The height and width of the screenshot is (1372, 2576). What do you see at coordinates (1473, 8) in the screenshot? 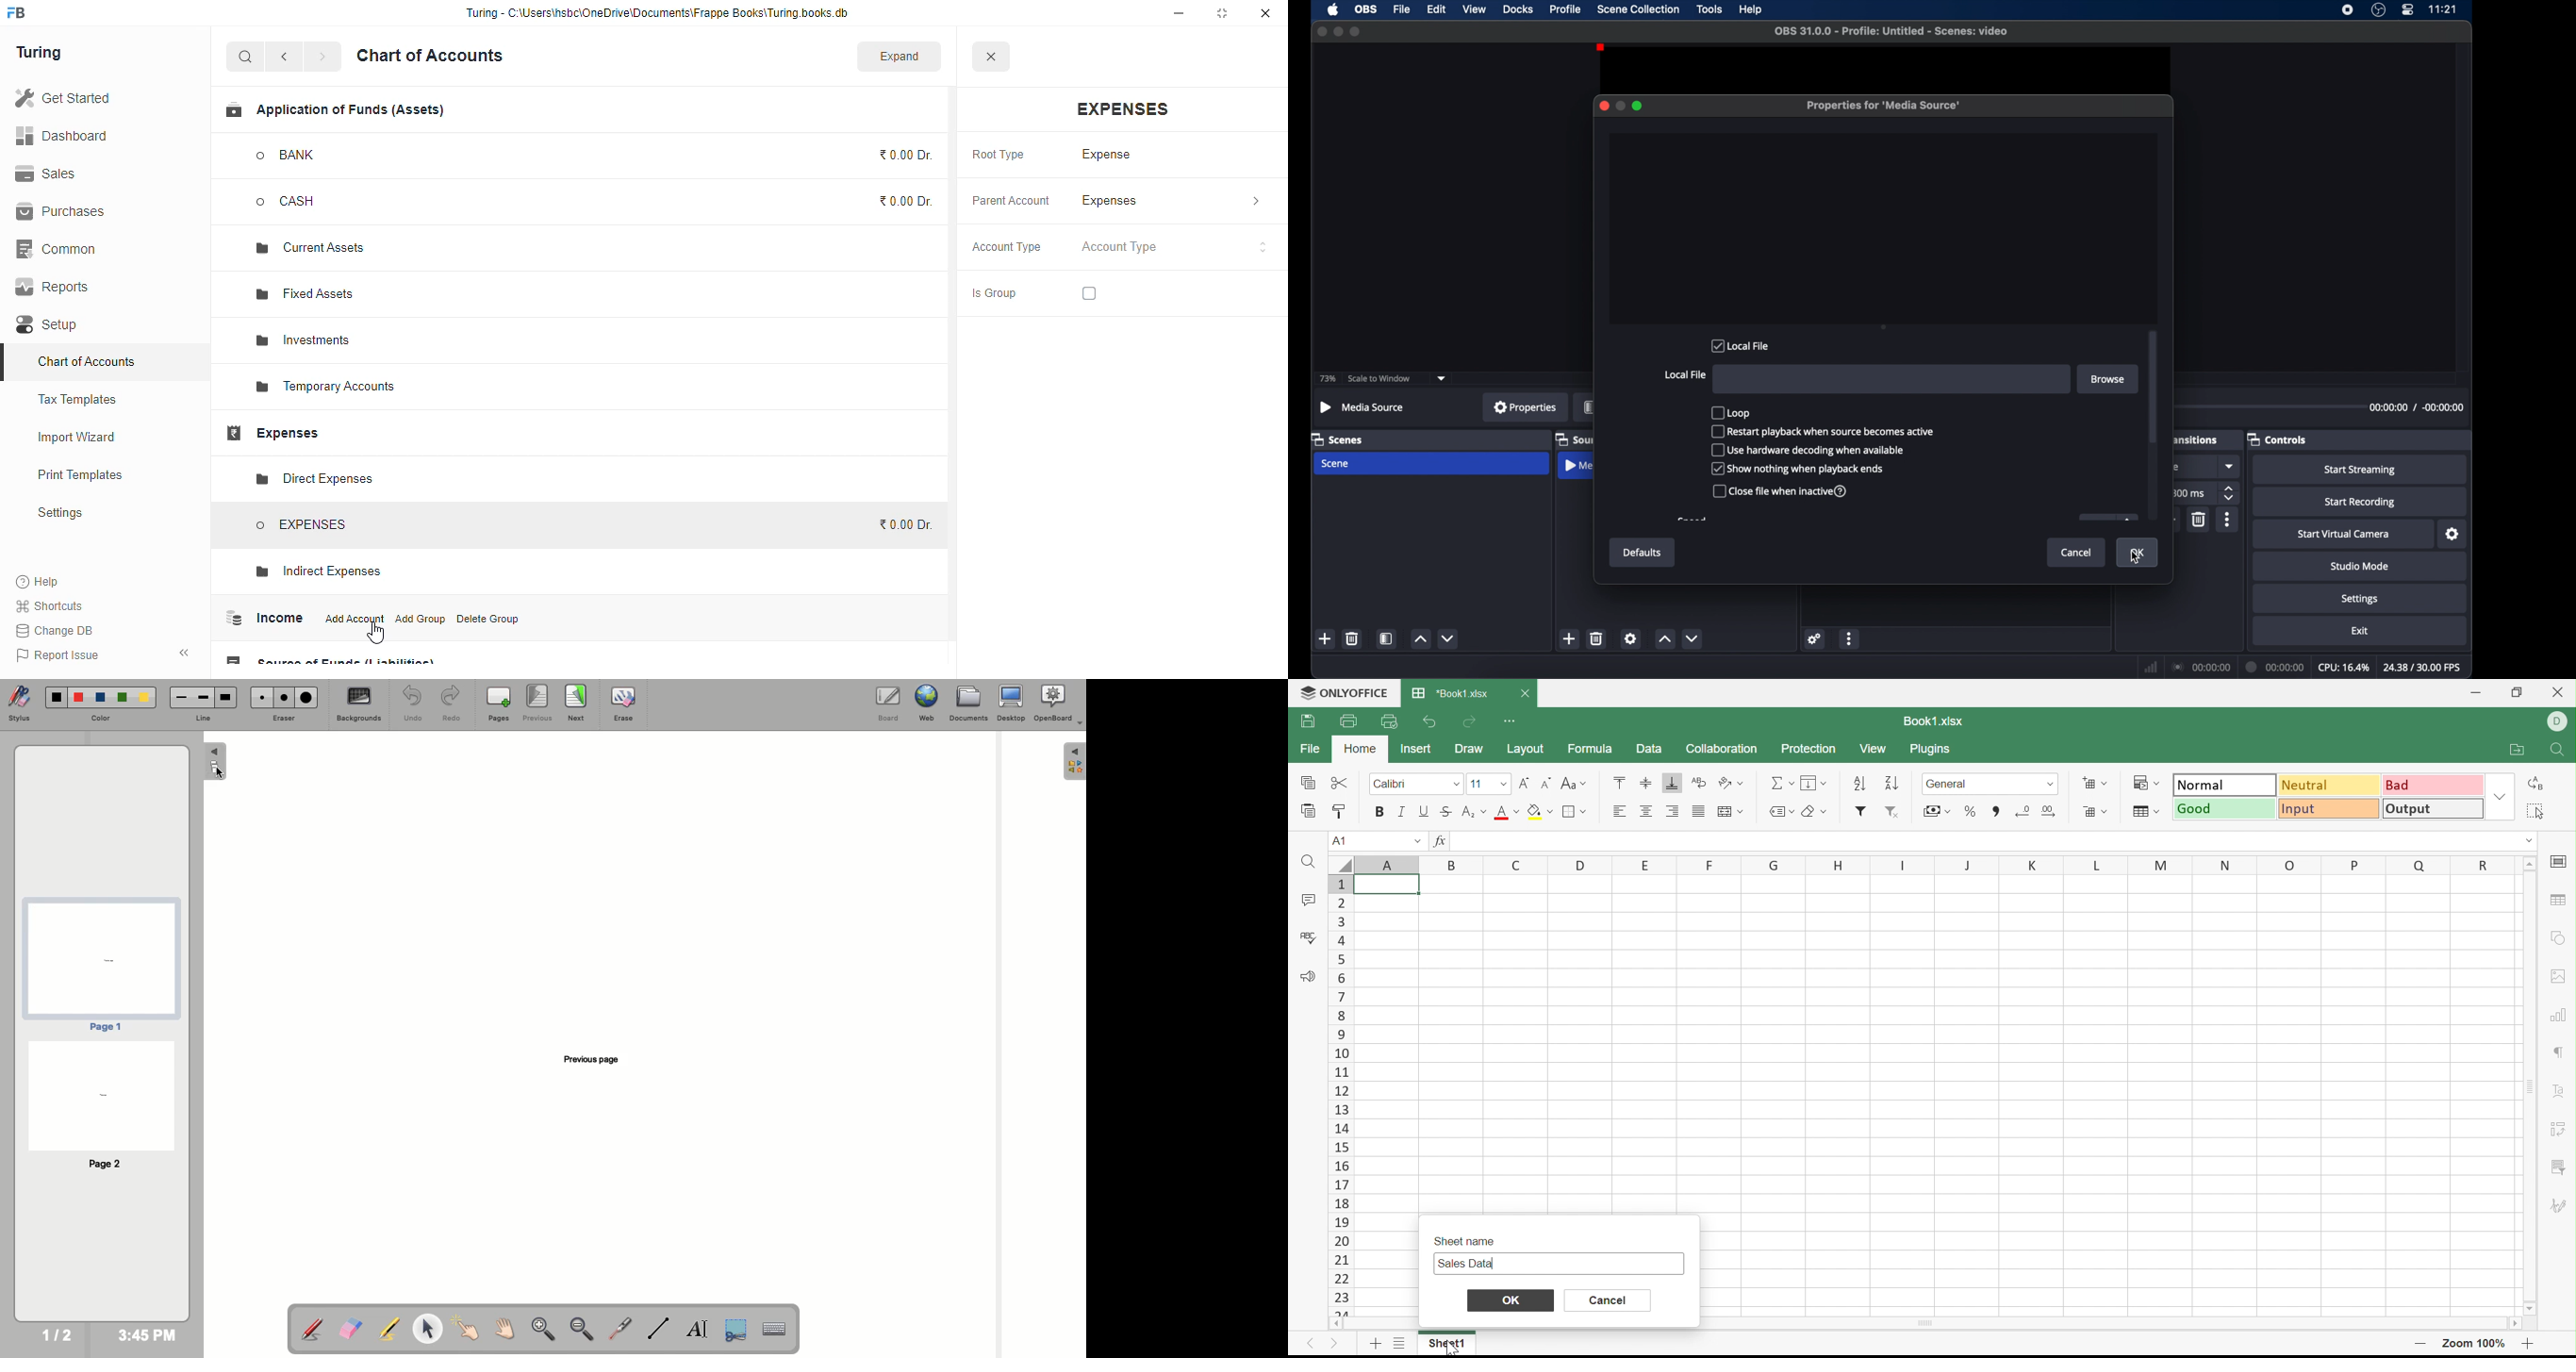
I see `view` at bounding box center [1473, 8].